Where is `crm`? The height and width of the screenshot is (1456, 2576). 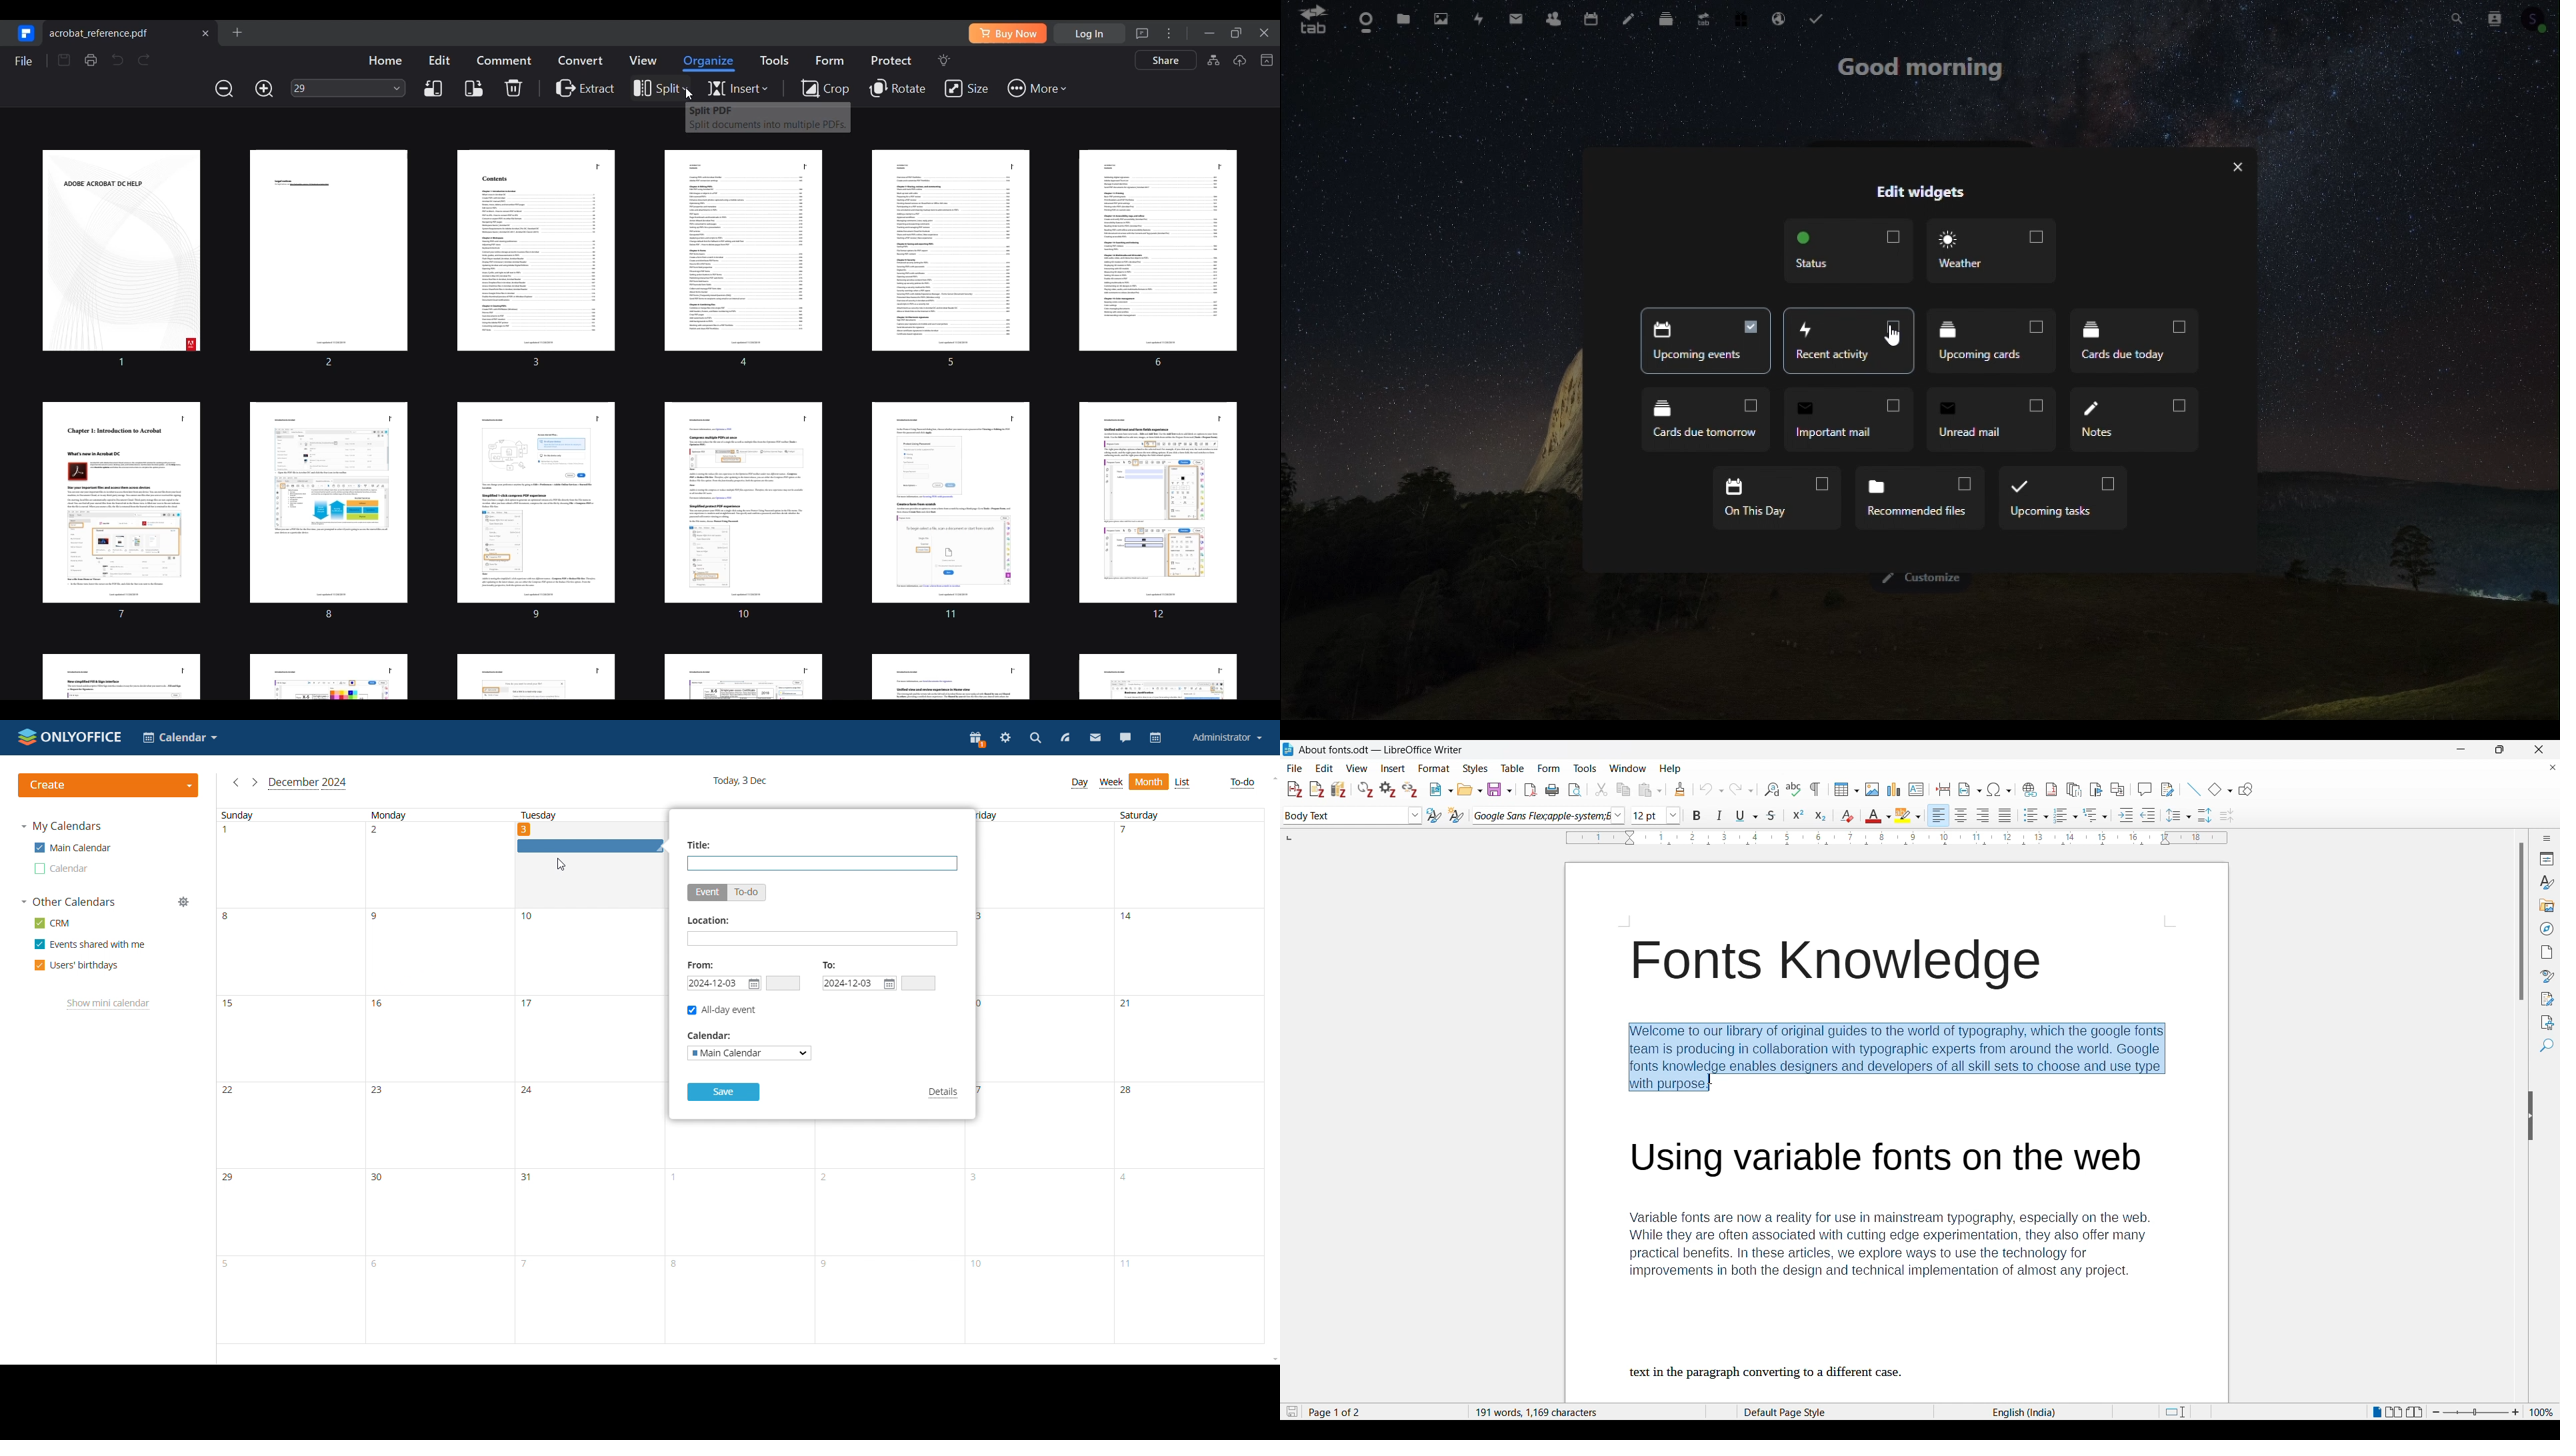 crm is located at coordinates (52, 923).